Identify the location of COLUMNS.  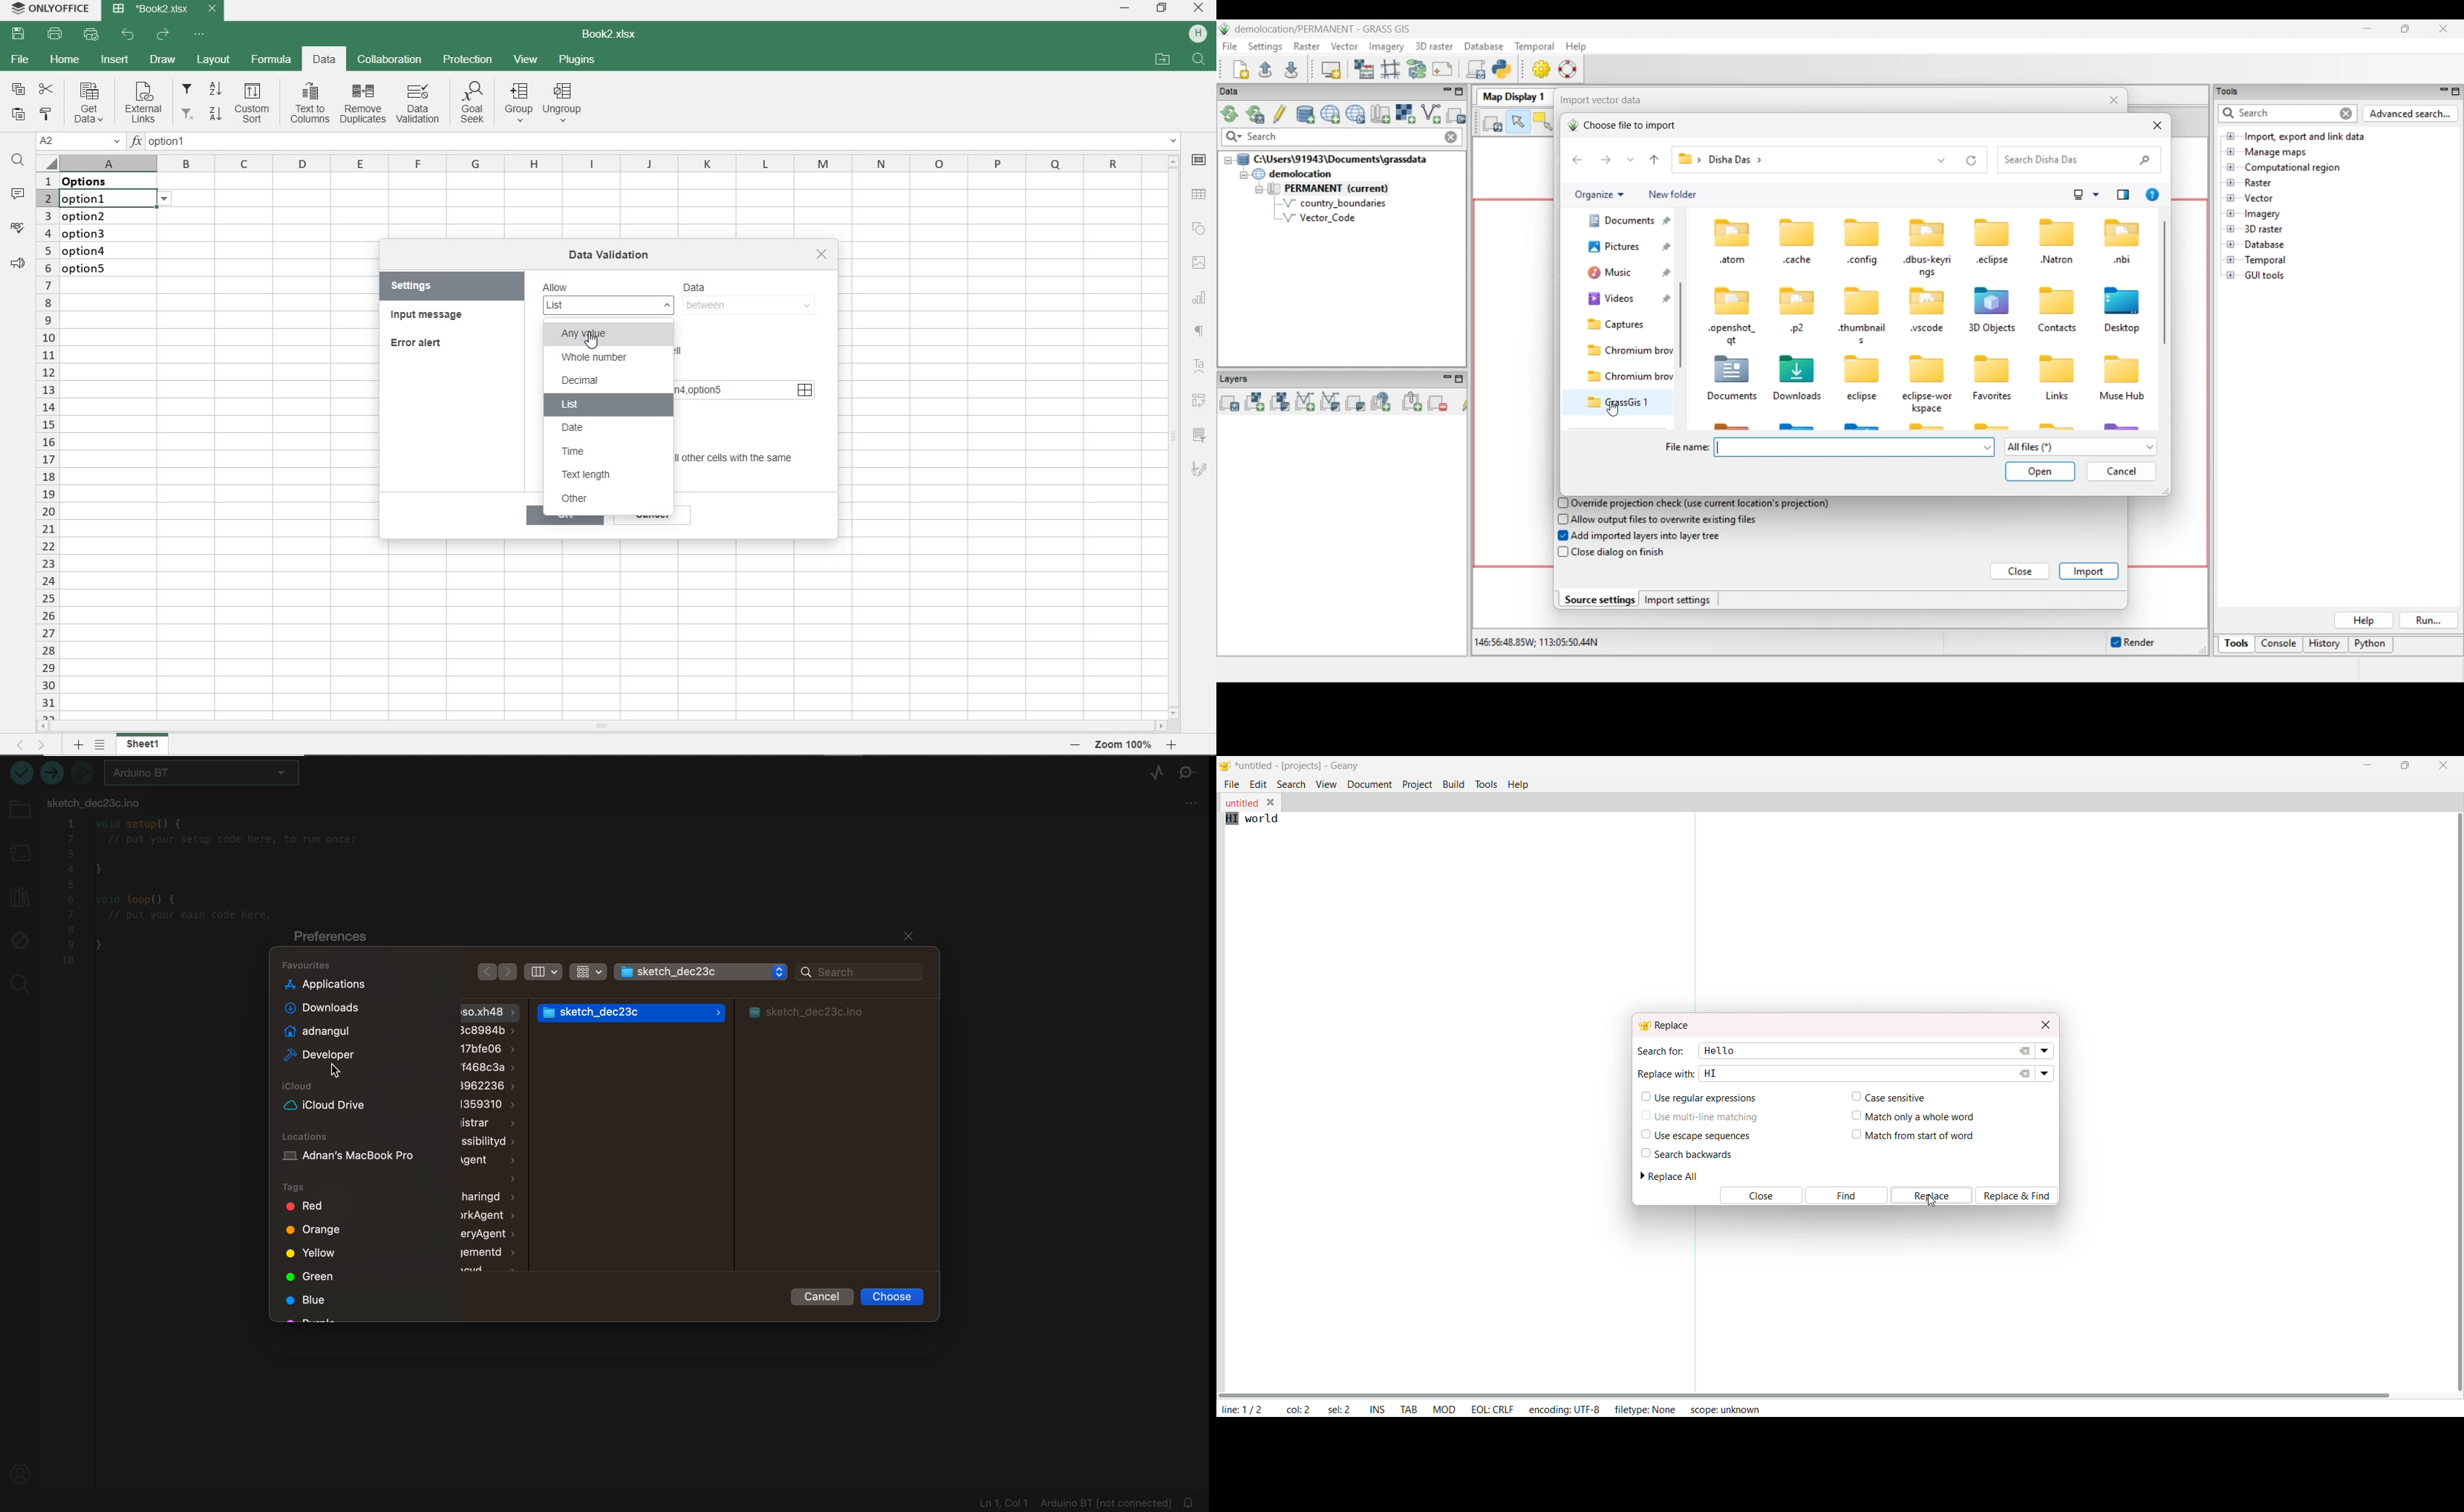
(610, 162).